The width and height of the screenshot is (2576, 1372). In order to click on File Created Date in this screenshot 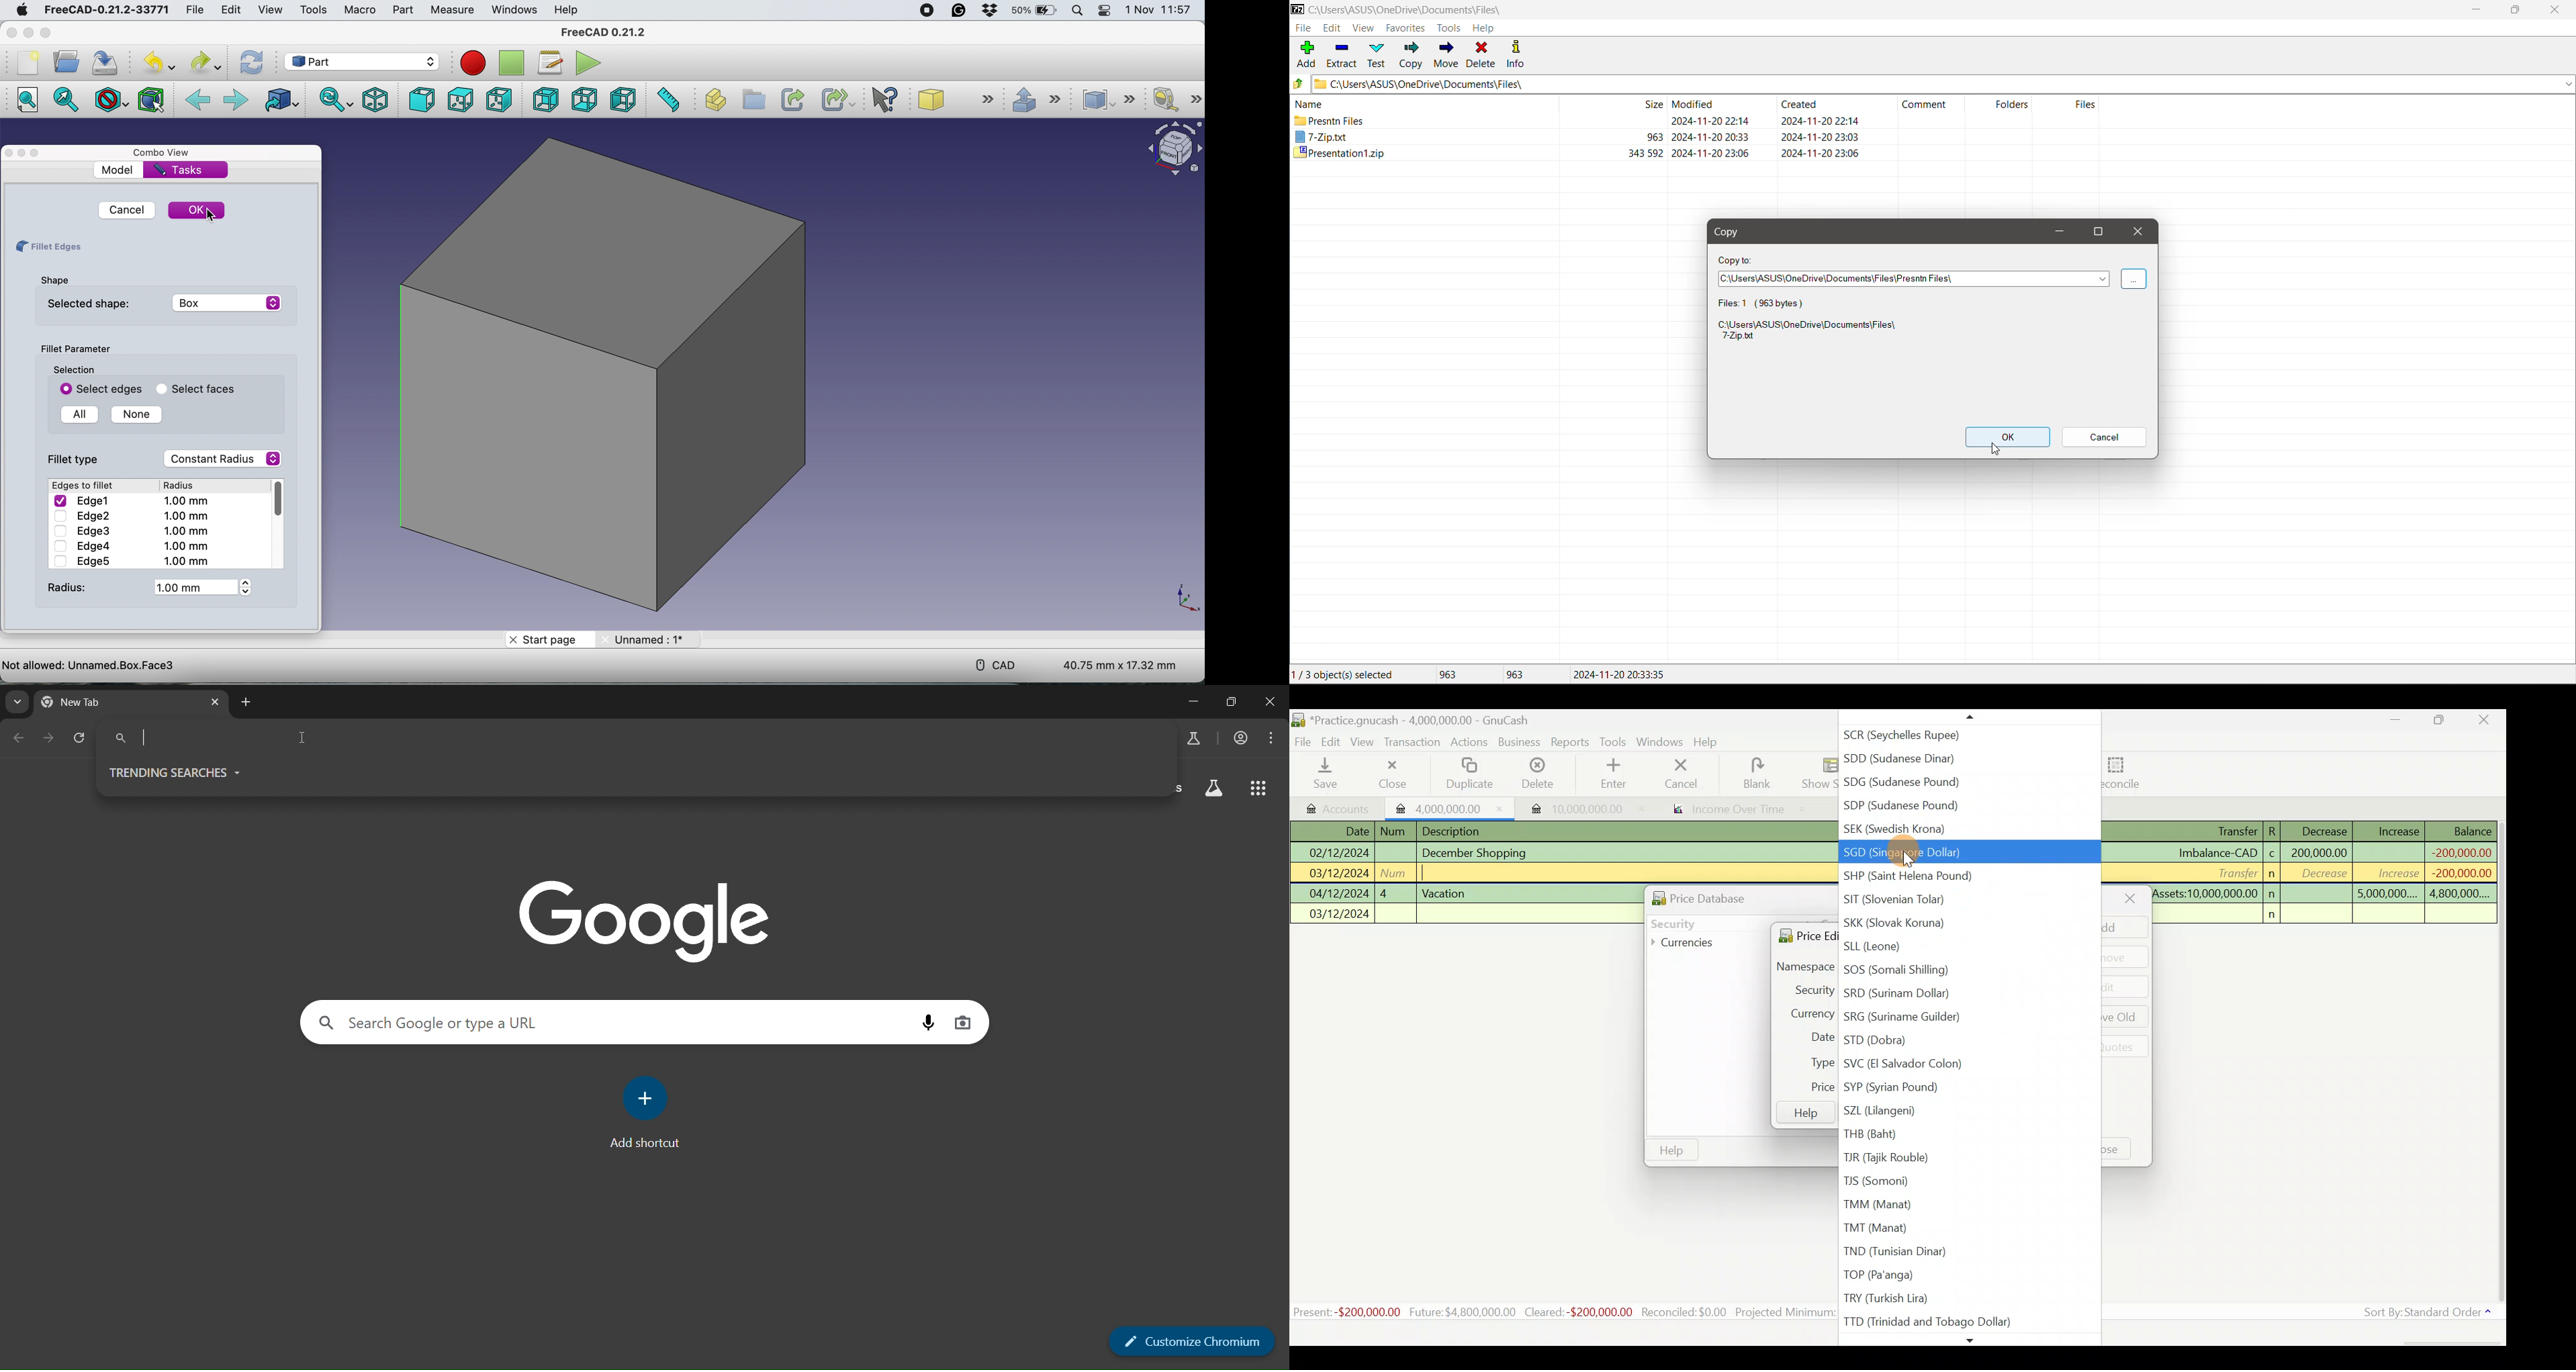, I will do `click(1821, 129)`.